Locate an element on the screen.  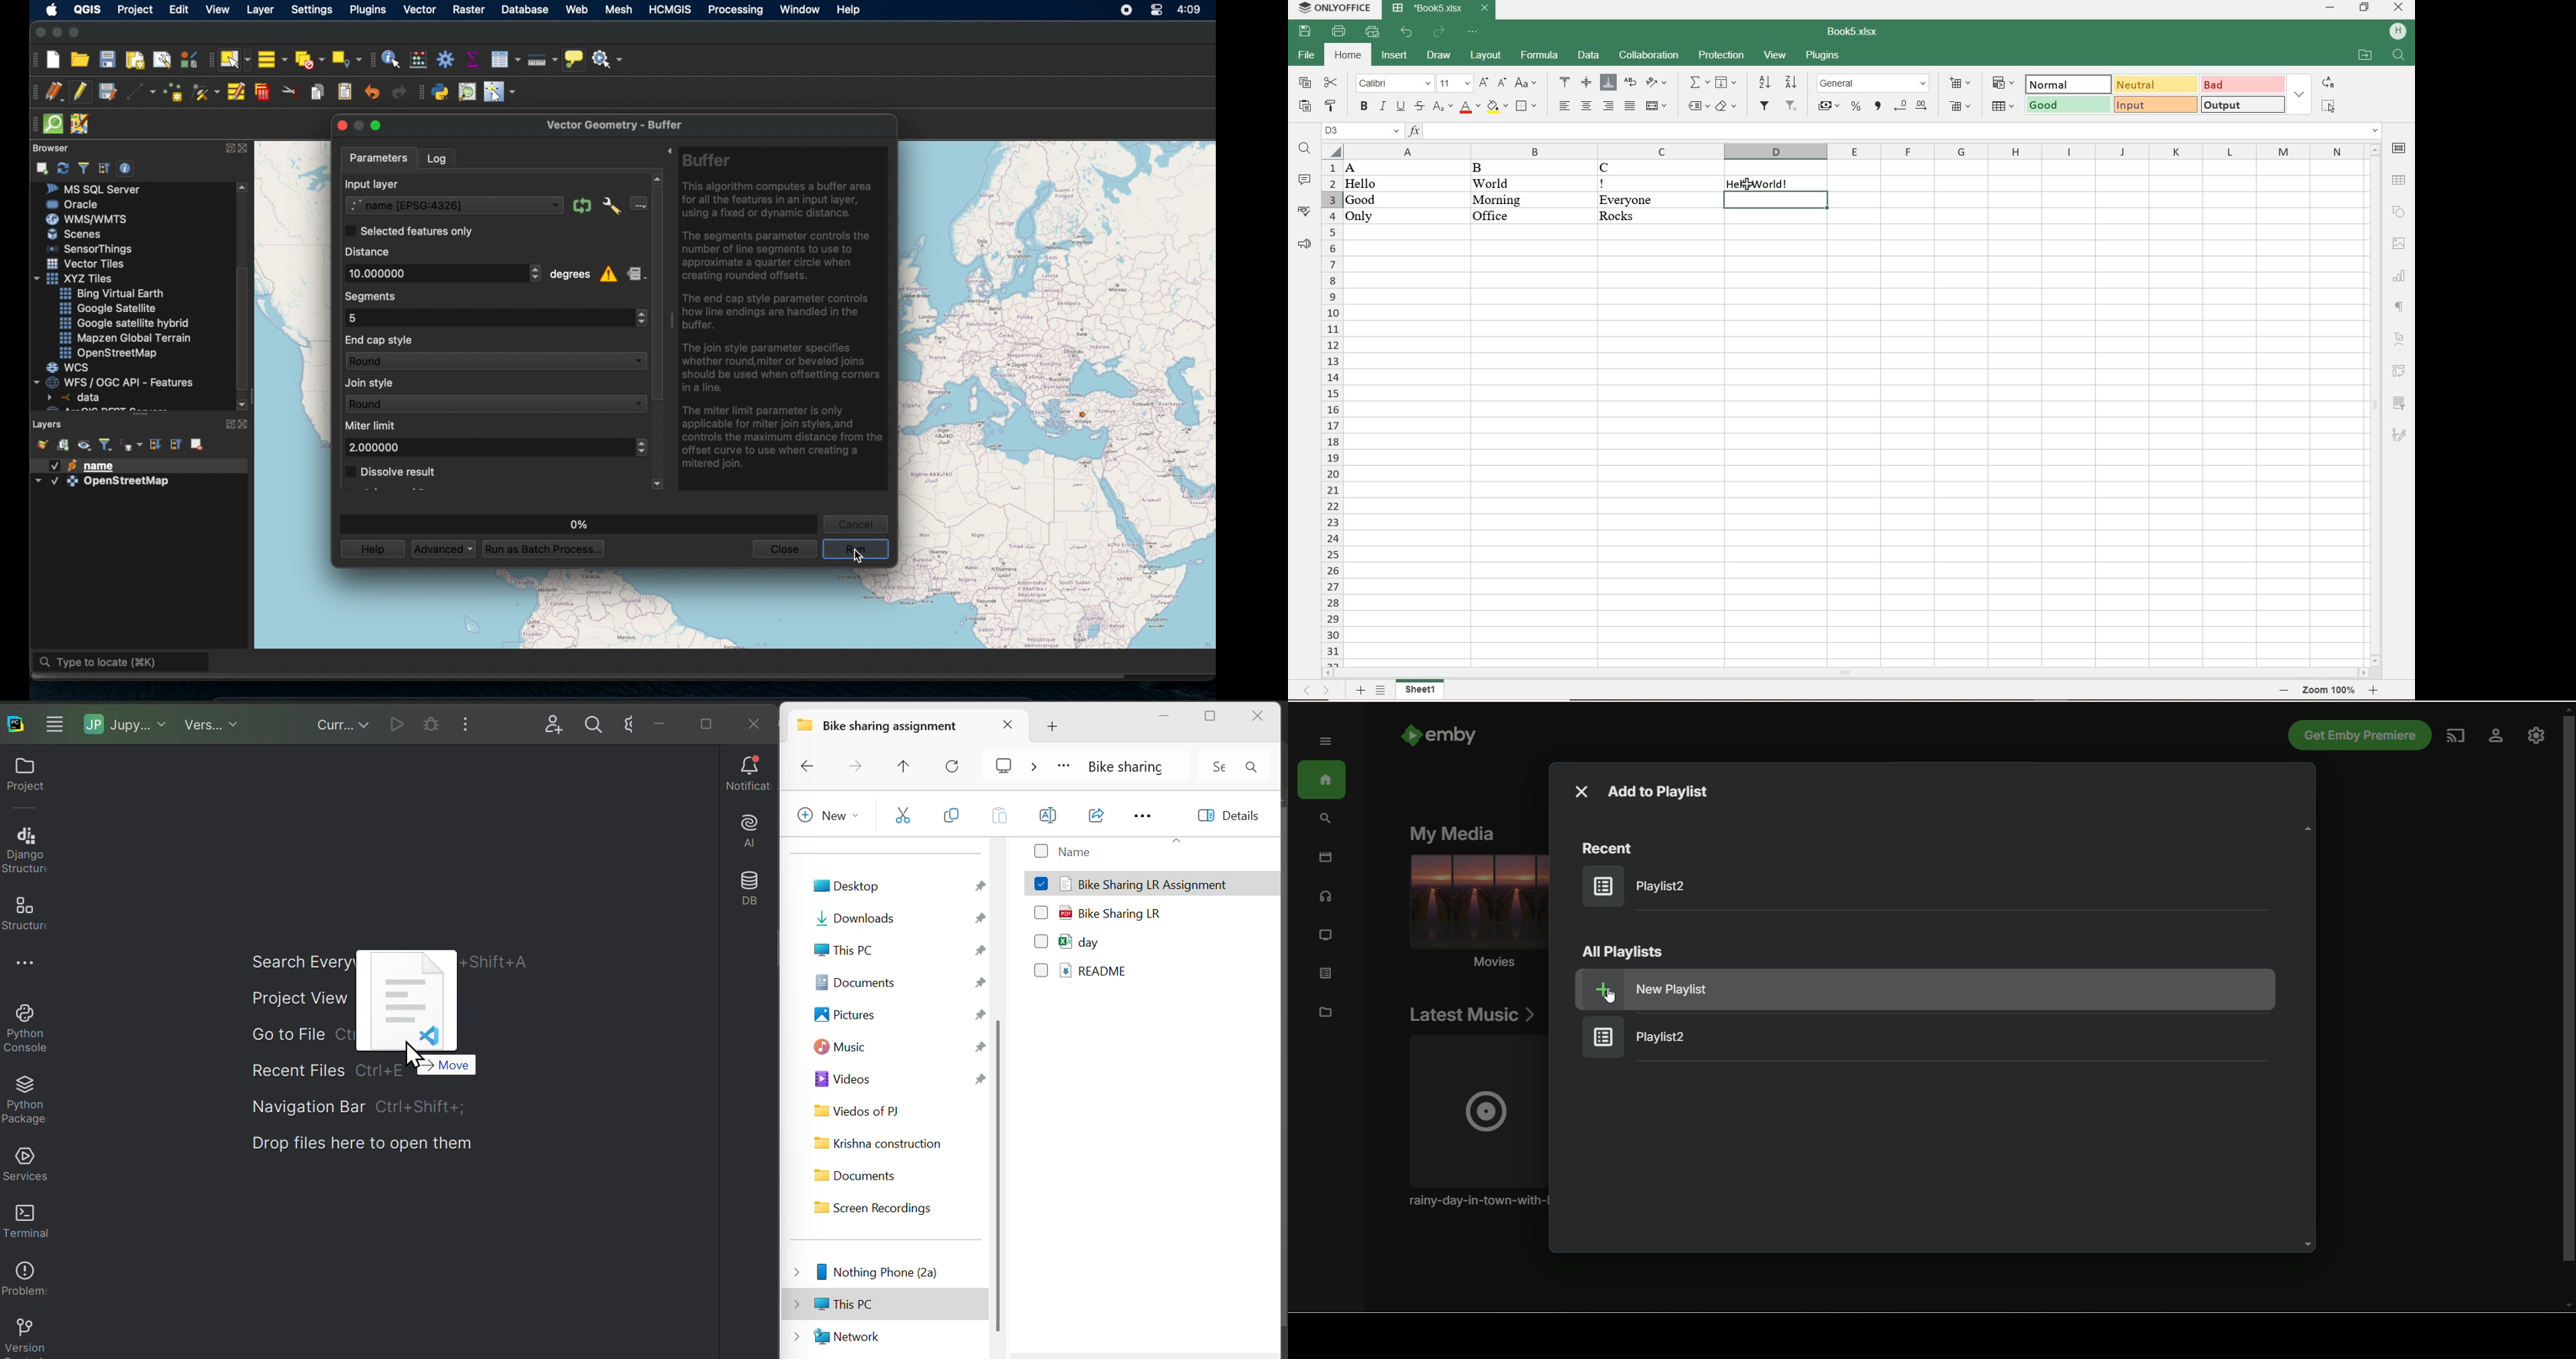
SUPPORT & FEEDBACK is located at coordinates (1303, 243).